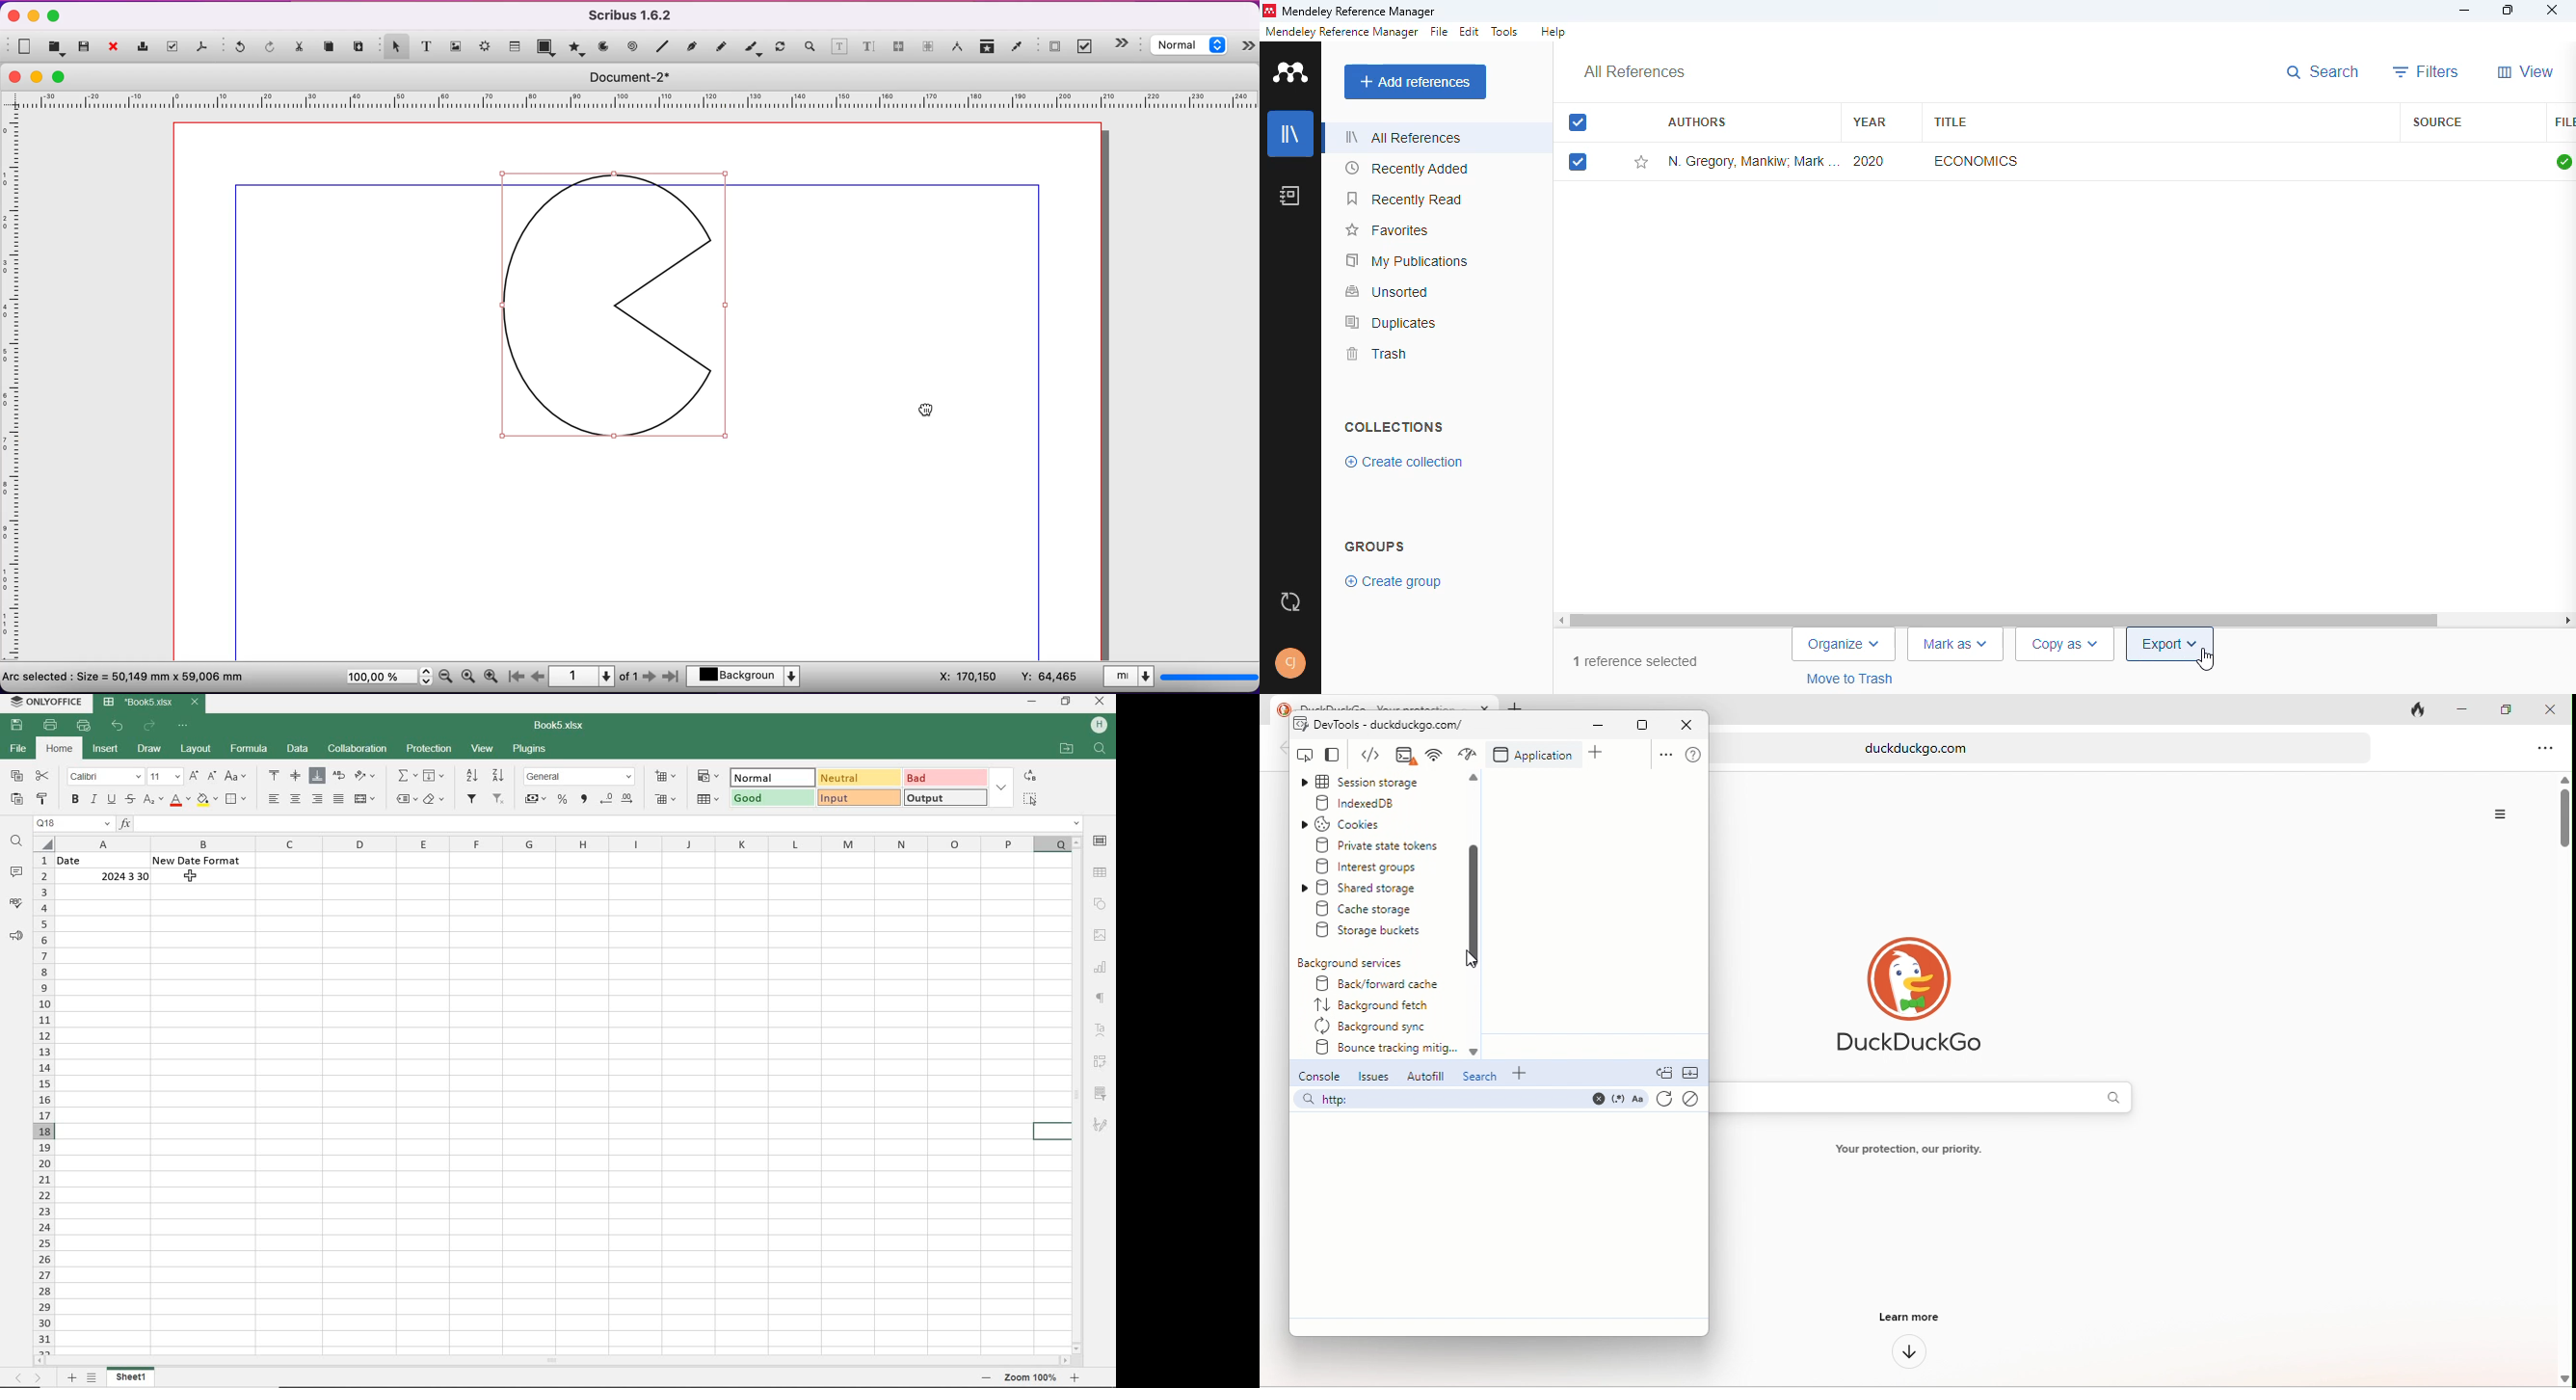 The width and height of the screenshot is (2576, 1400). I want to click on calligraphic line, so click(753, 48).